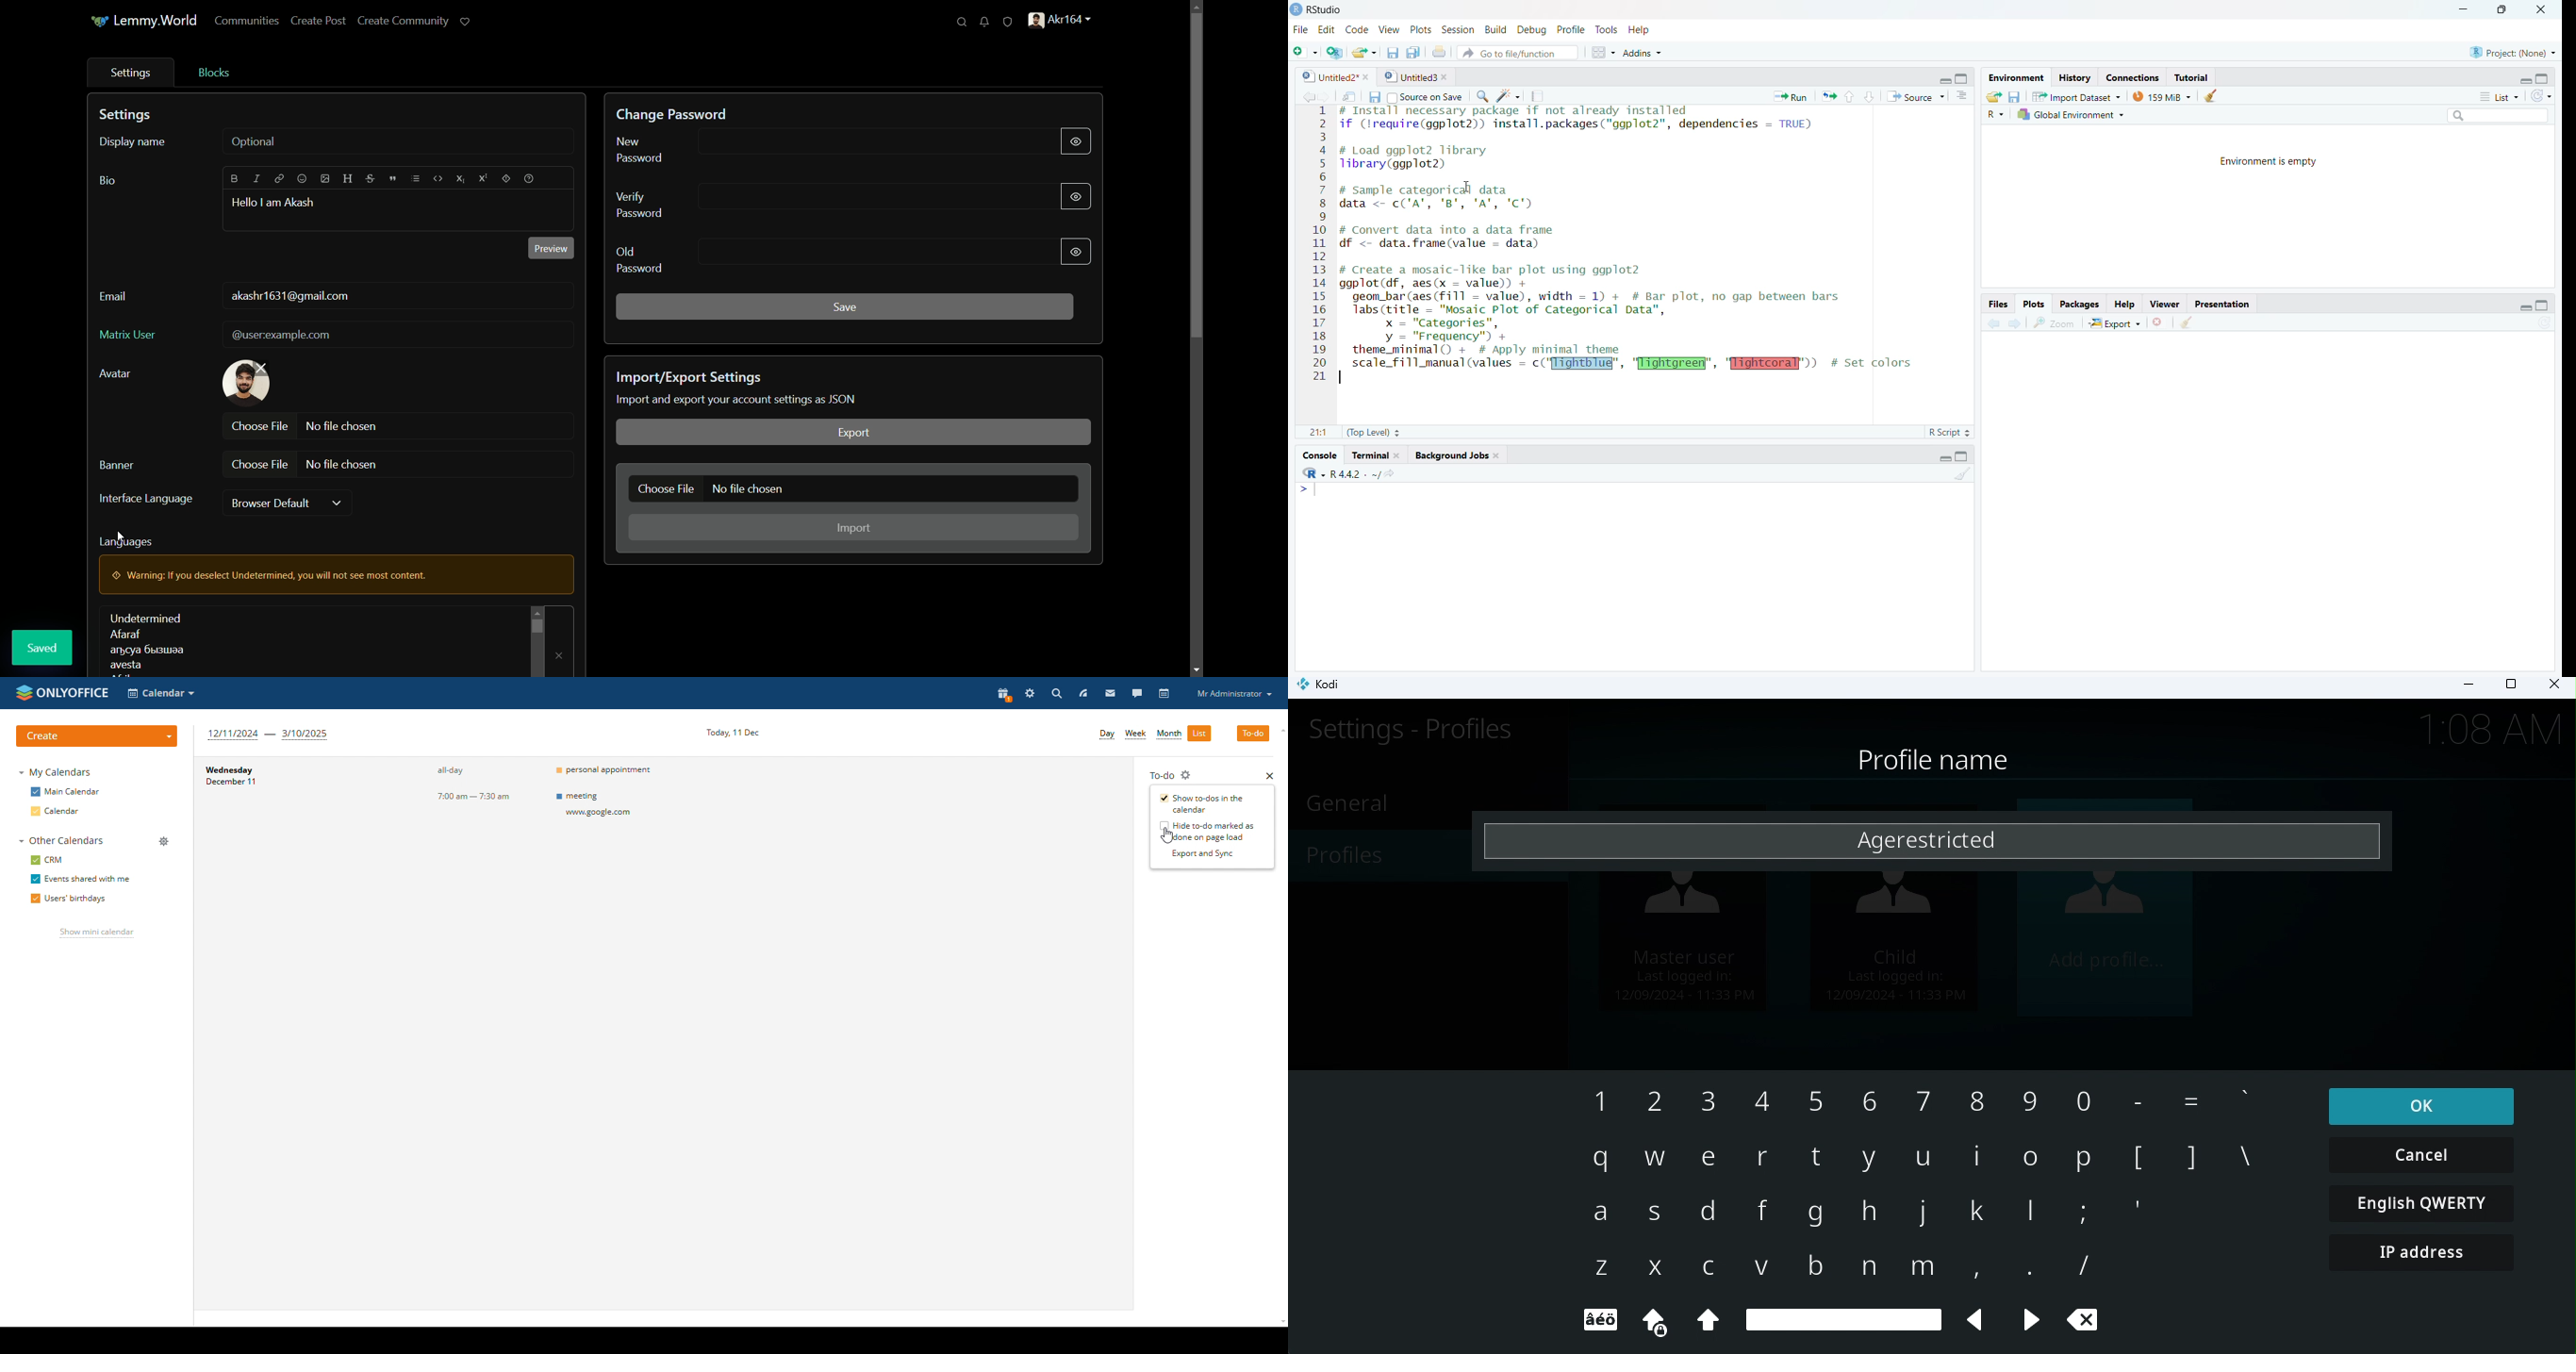  I want to click on Down, so click(1869, 96).